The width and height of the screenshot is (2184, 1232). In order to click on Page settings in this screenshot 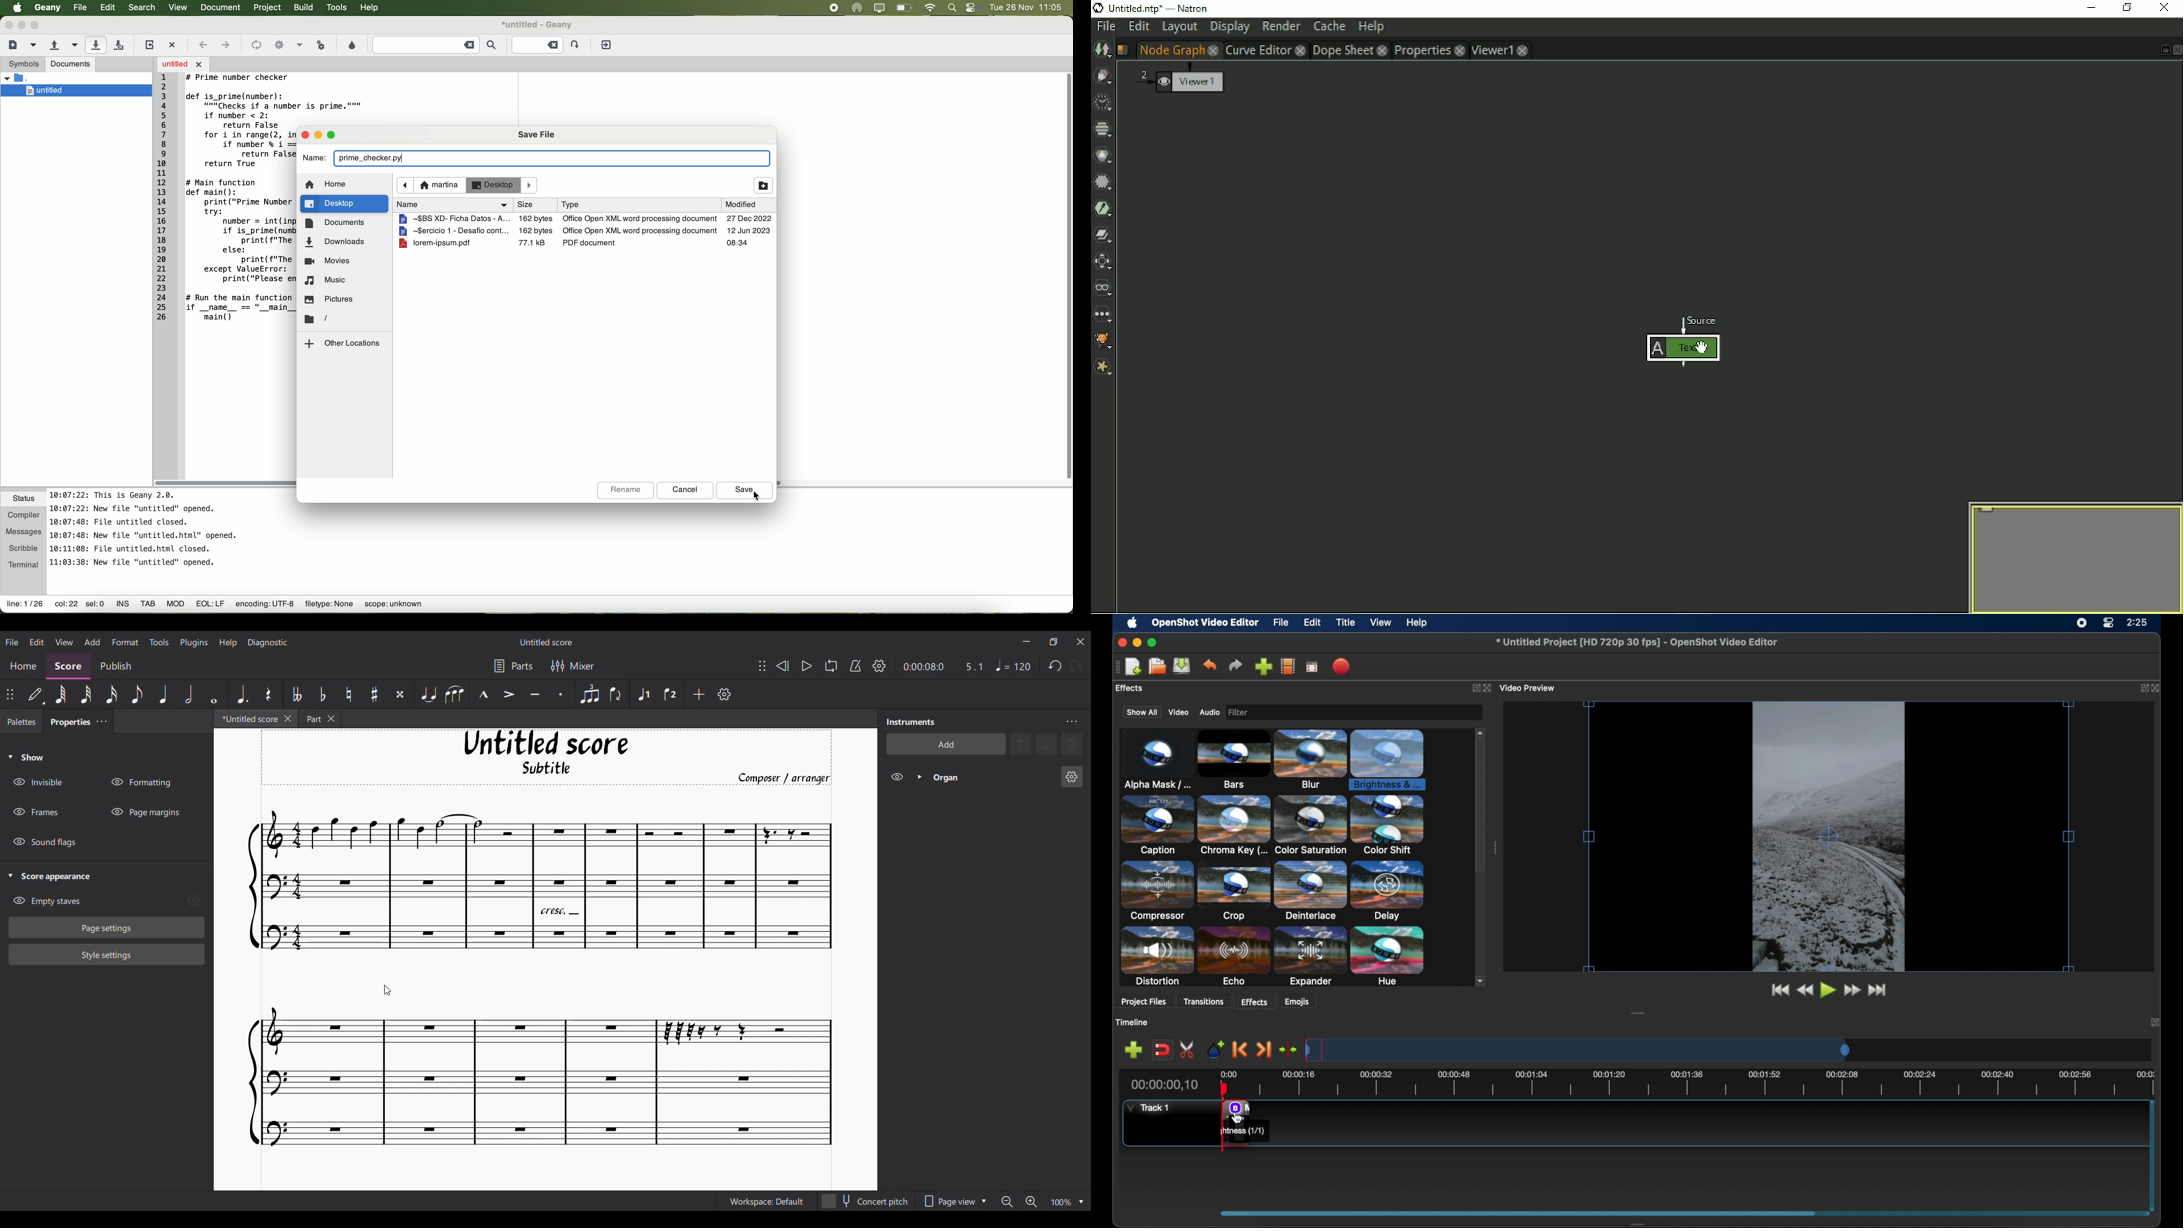, I will do `click(107, 927)`.